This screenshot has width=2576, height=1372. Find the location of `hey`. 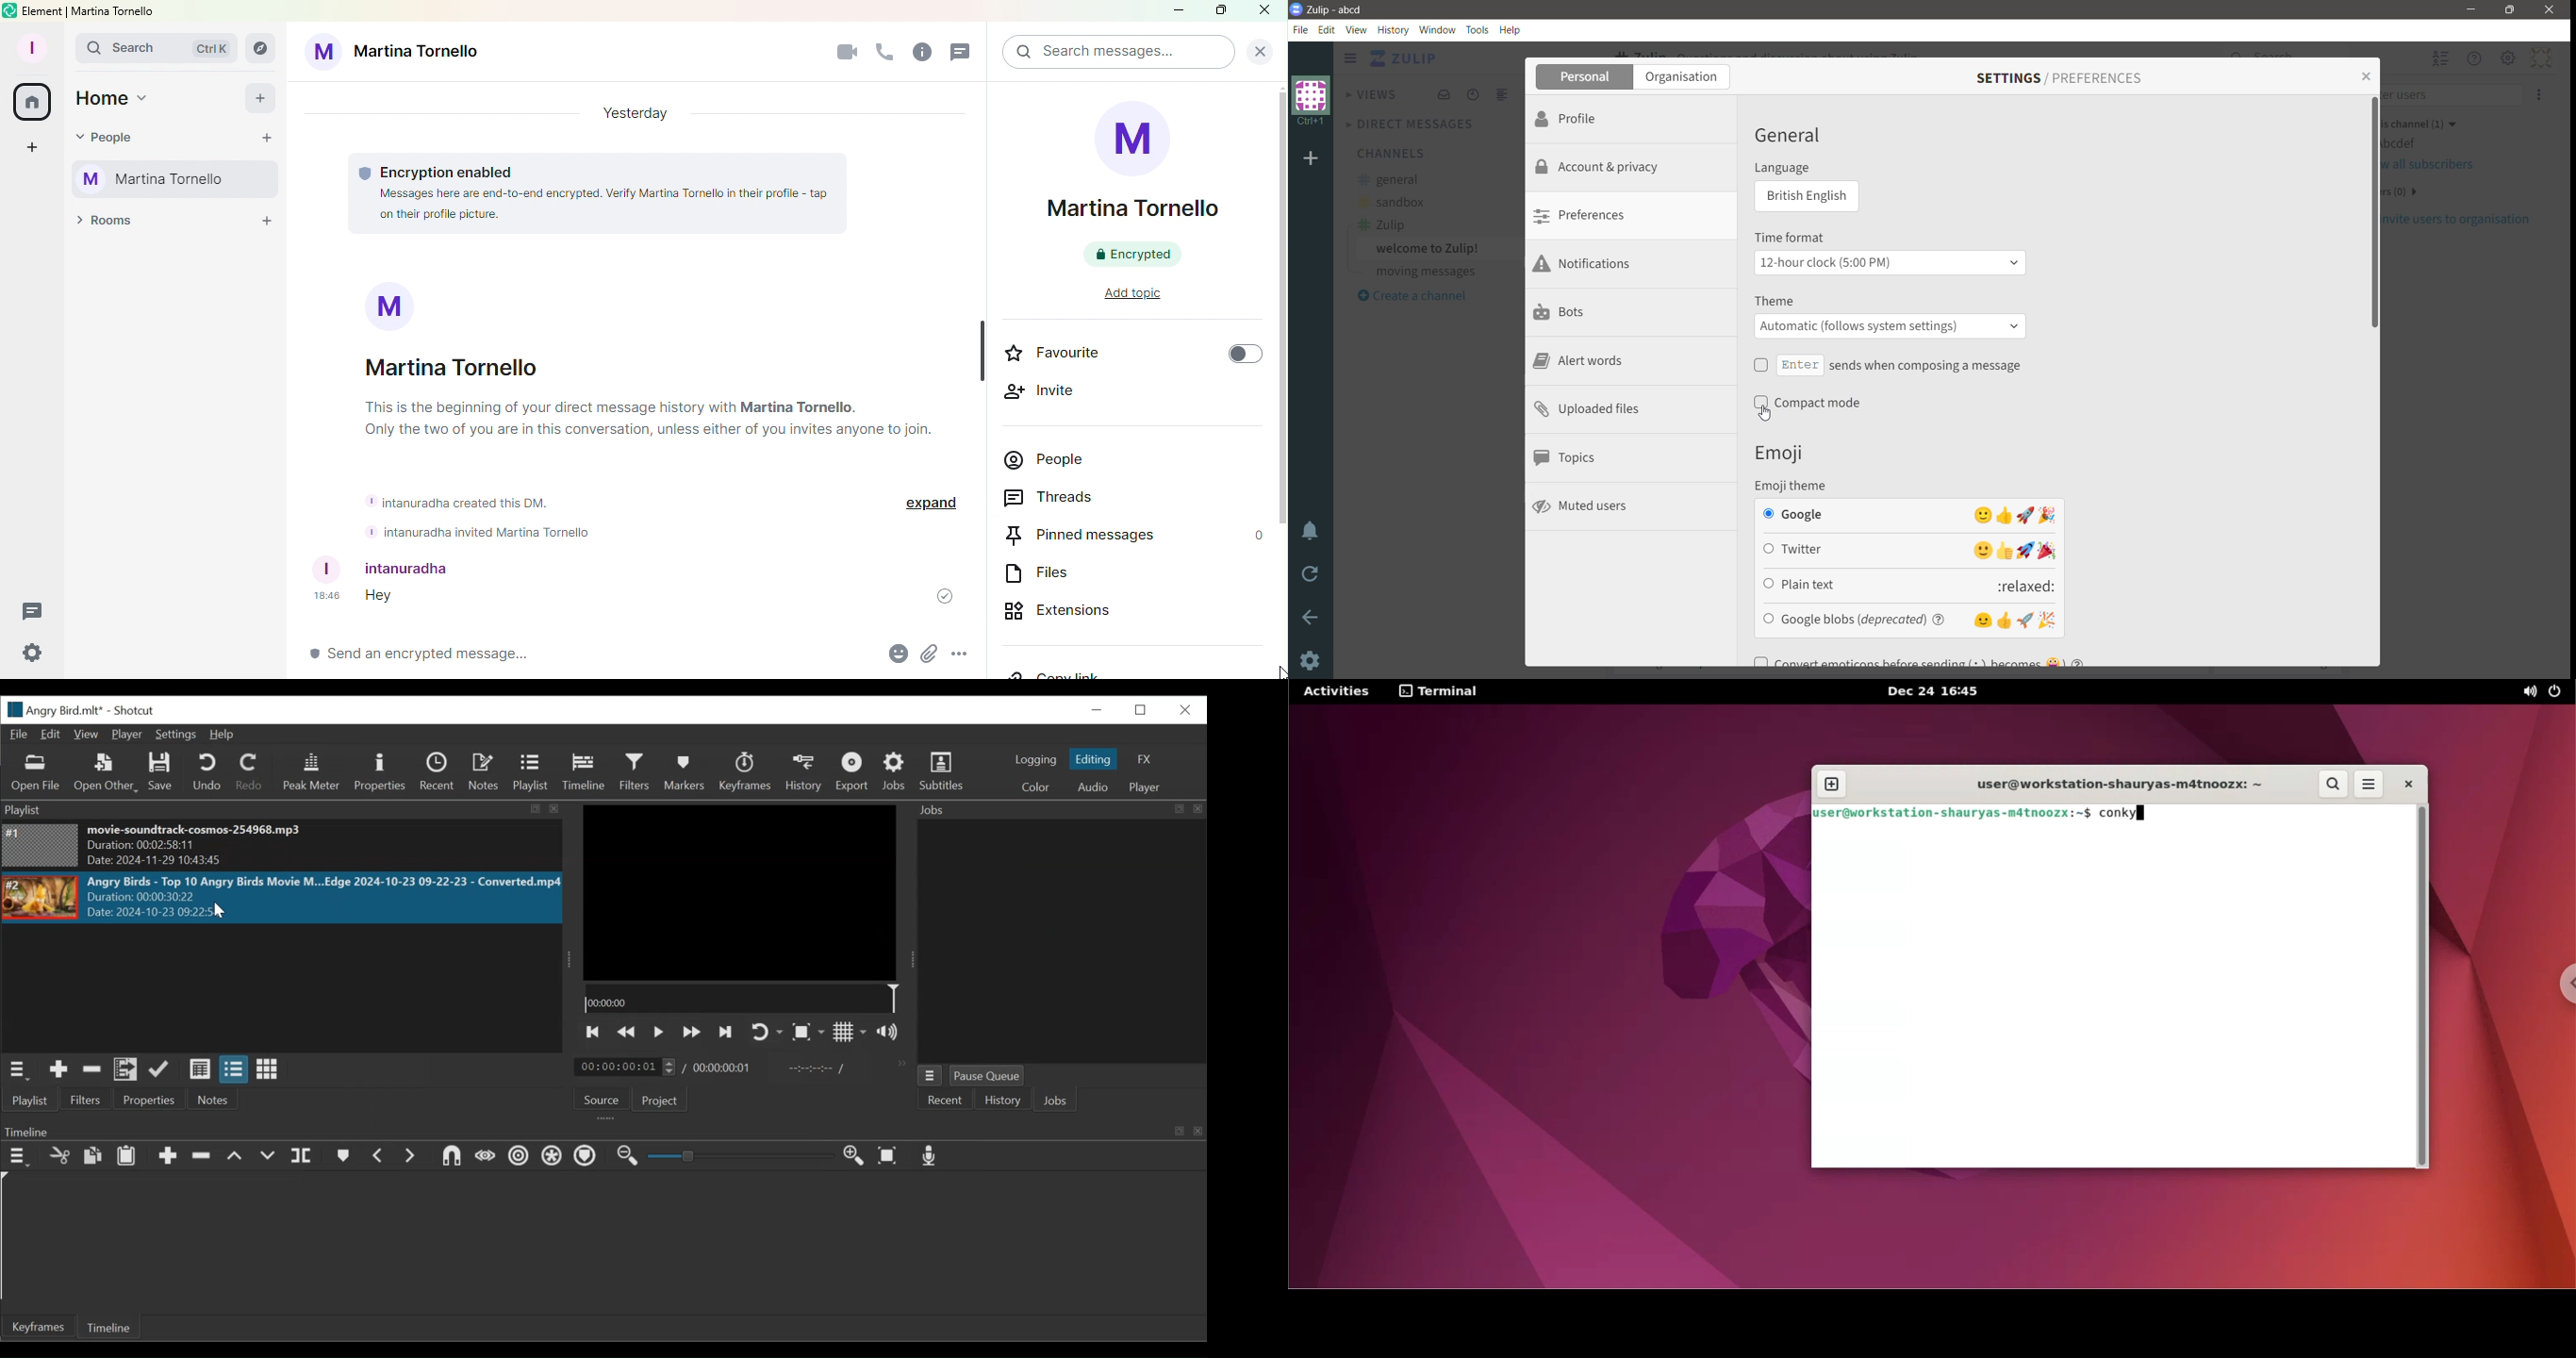

hey is located at coordinates (385, 596).